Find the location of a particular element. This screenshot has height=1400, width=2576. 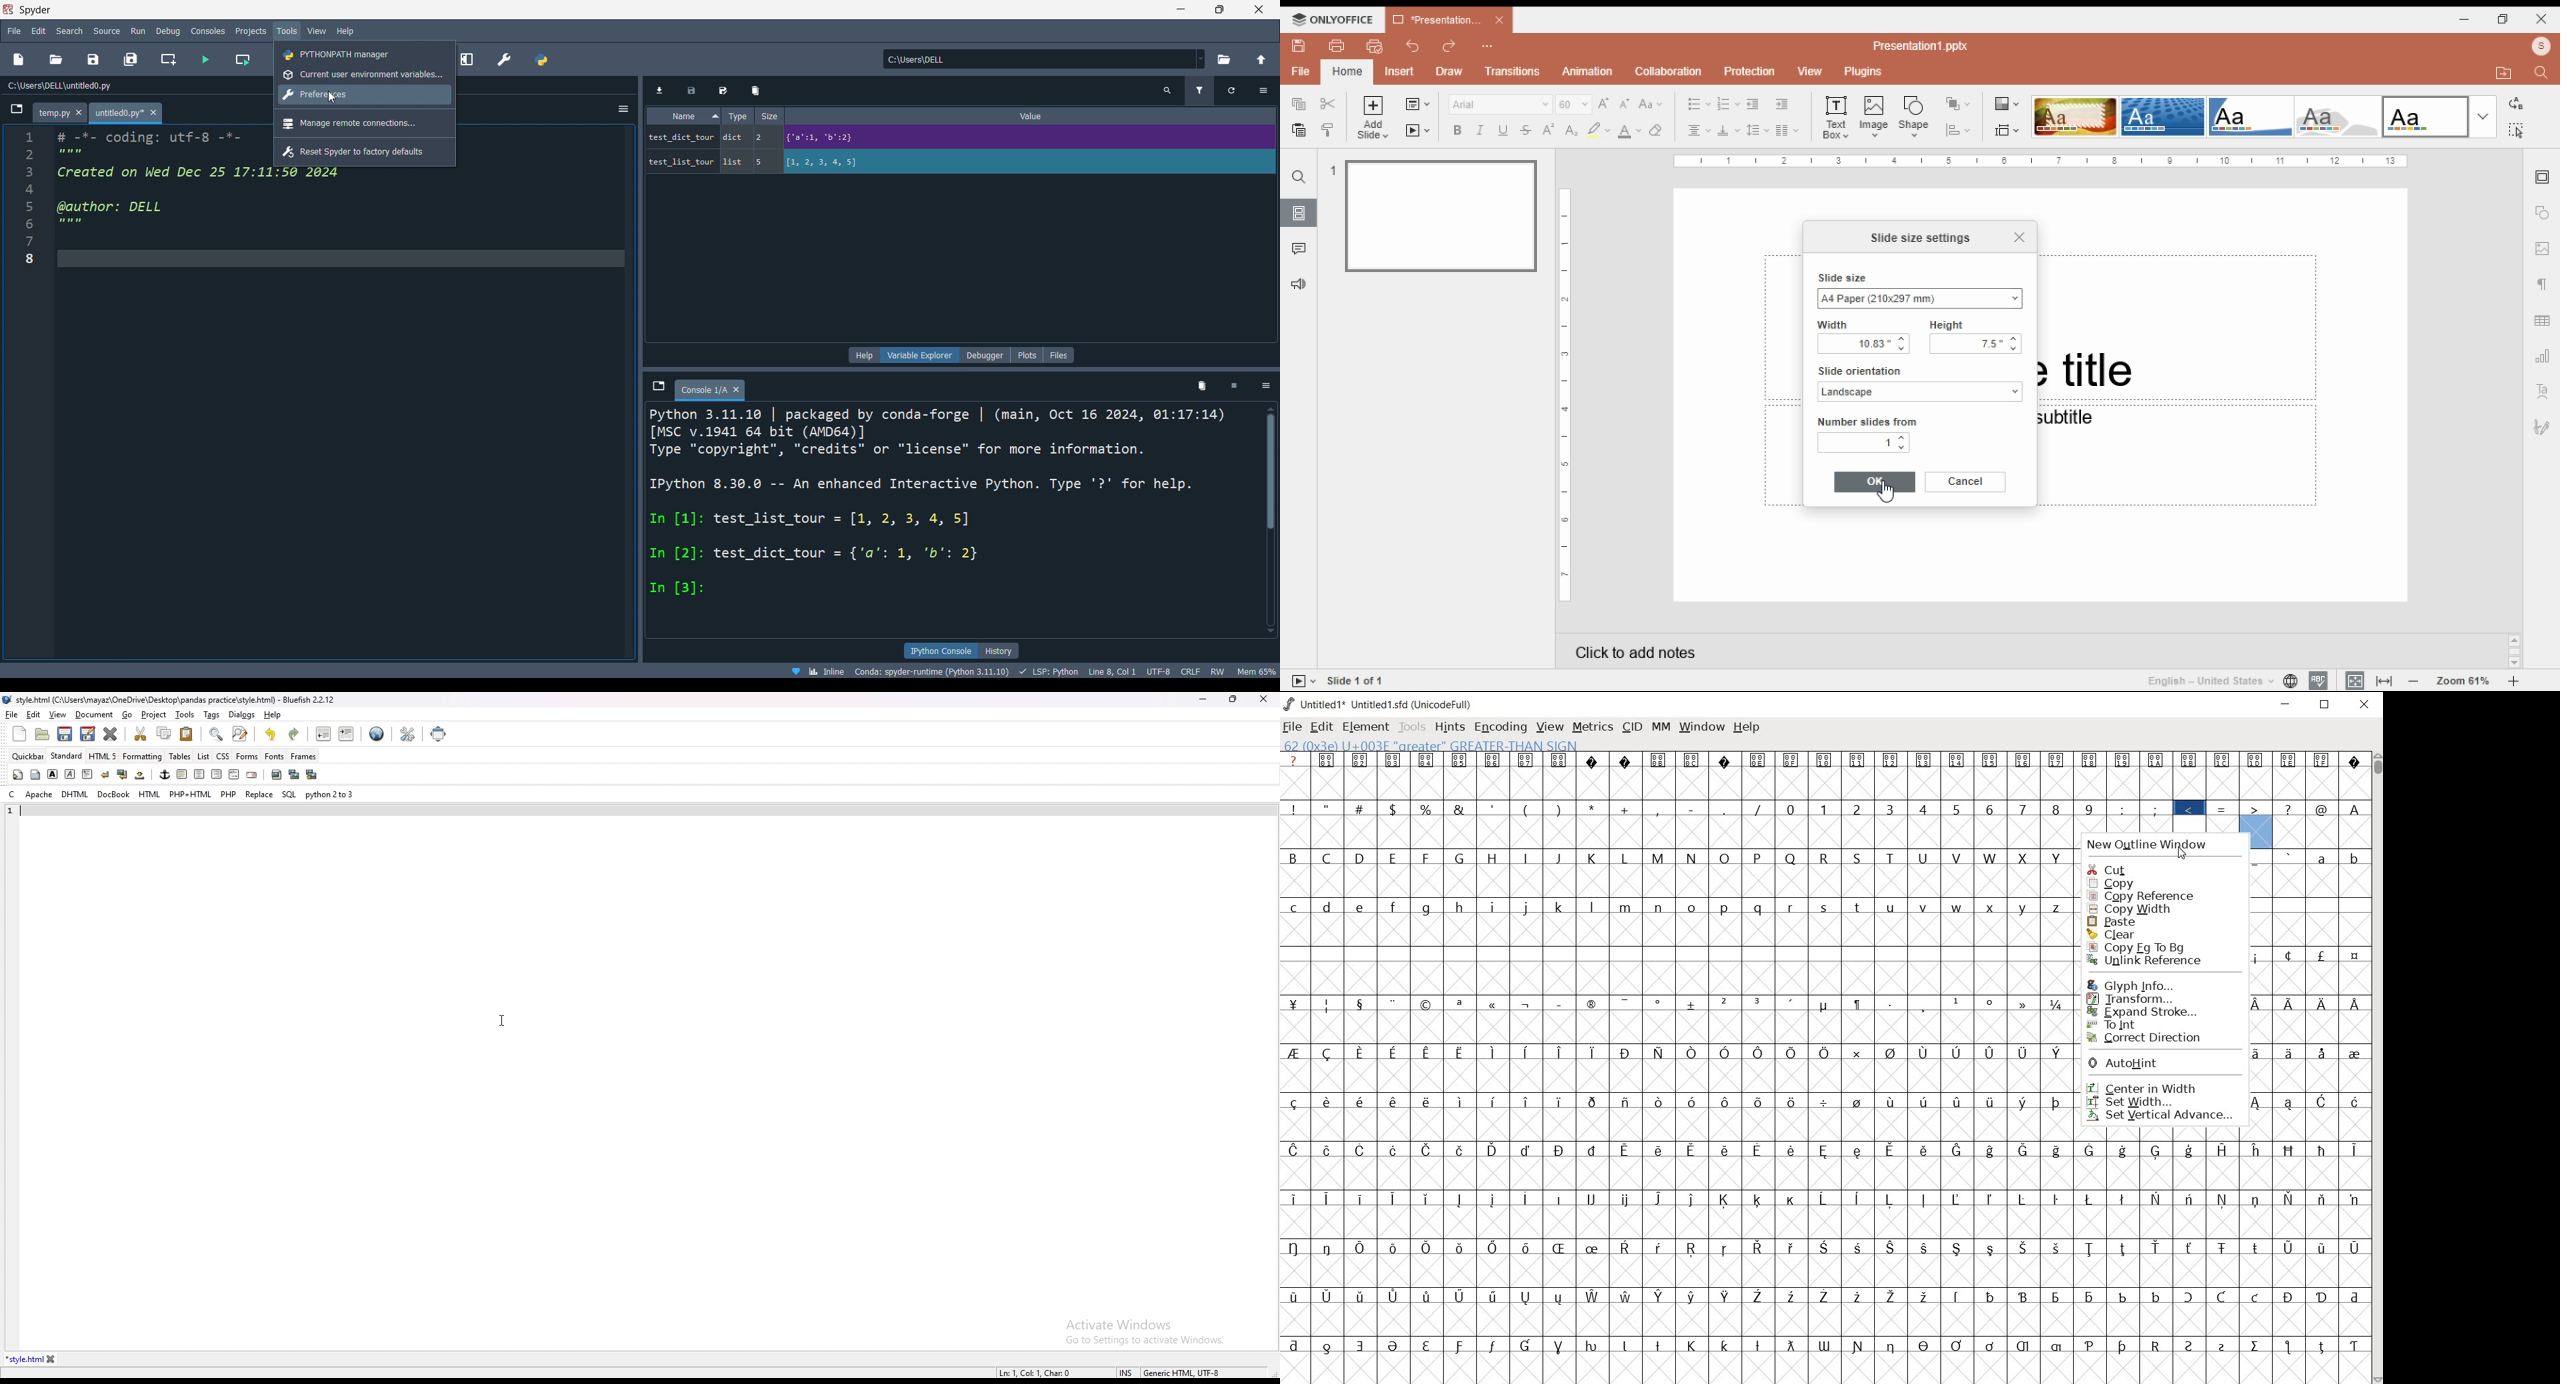

chart settings is located at coordinates (2544, 356).